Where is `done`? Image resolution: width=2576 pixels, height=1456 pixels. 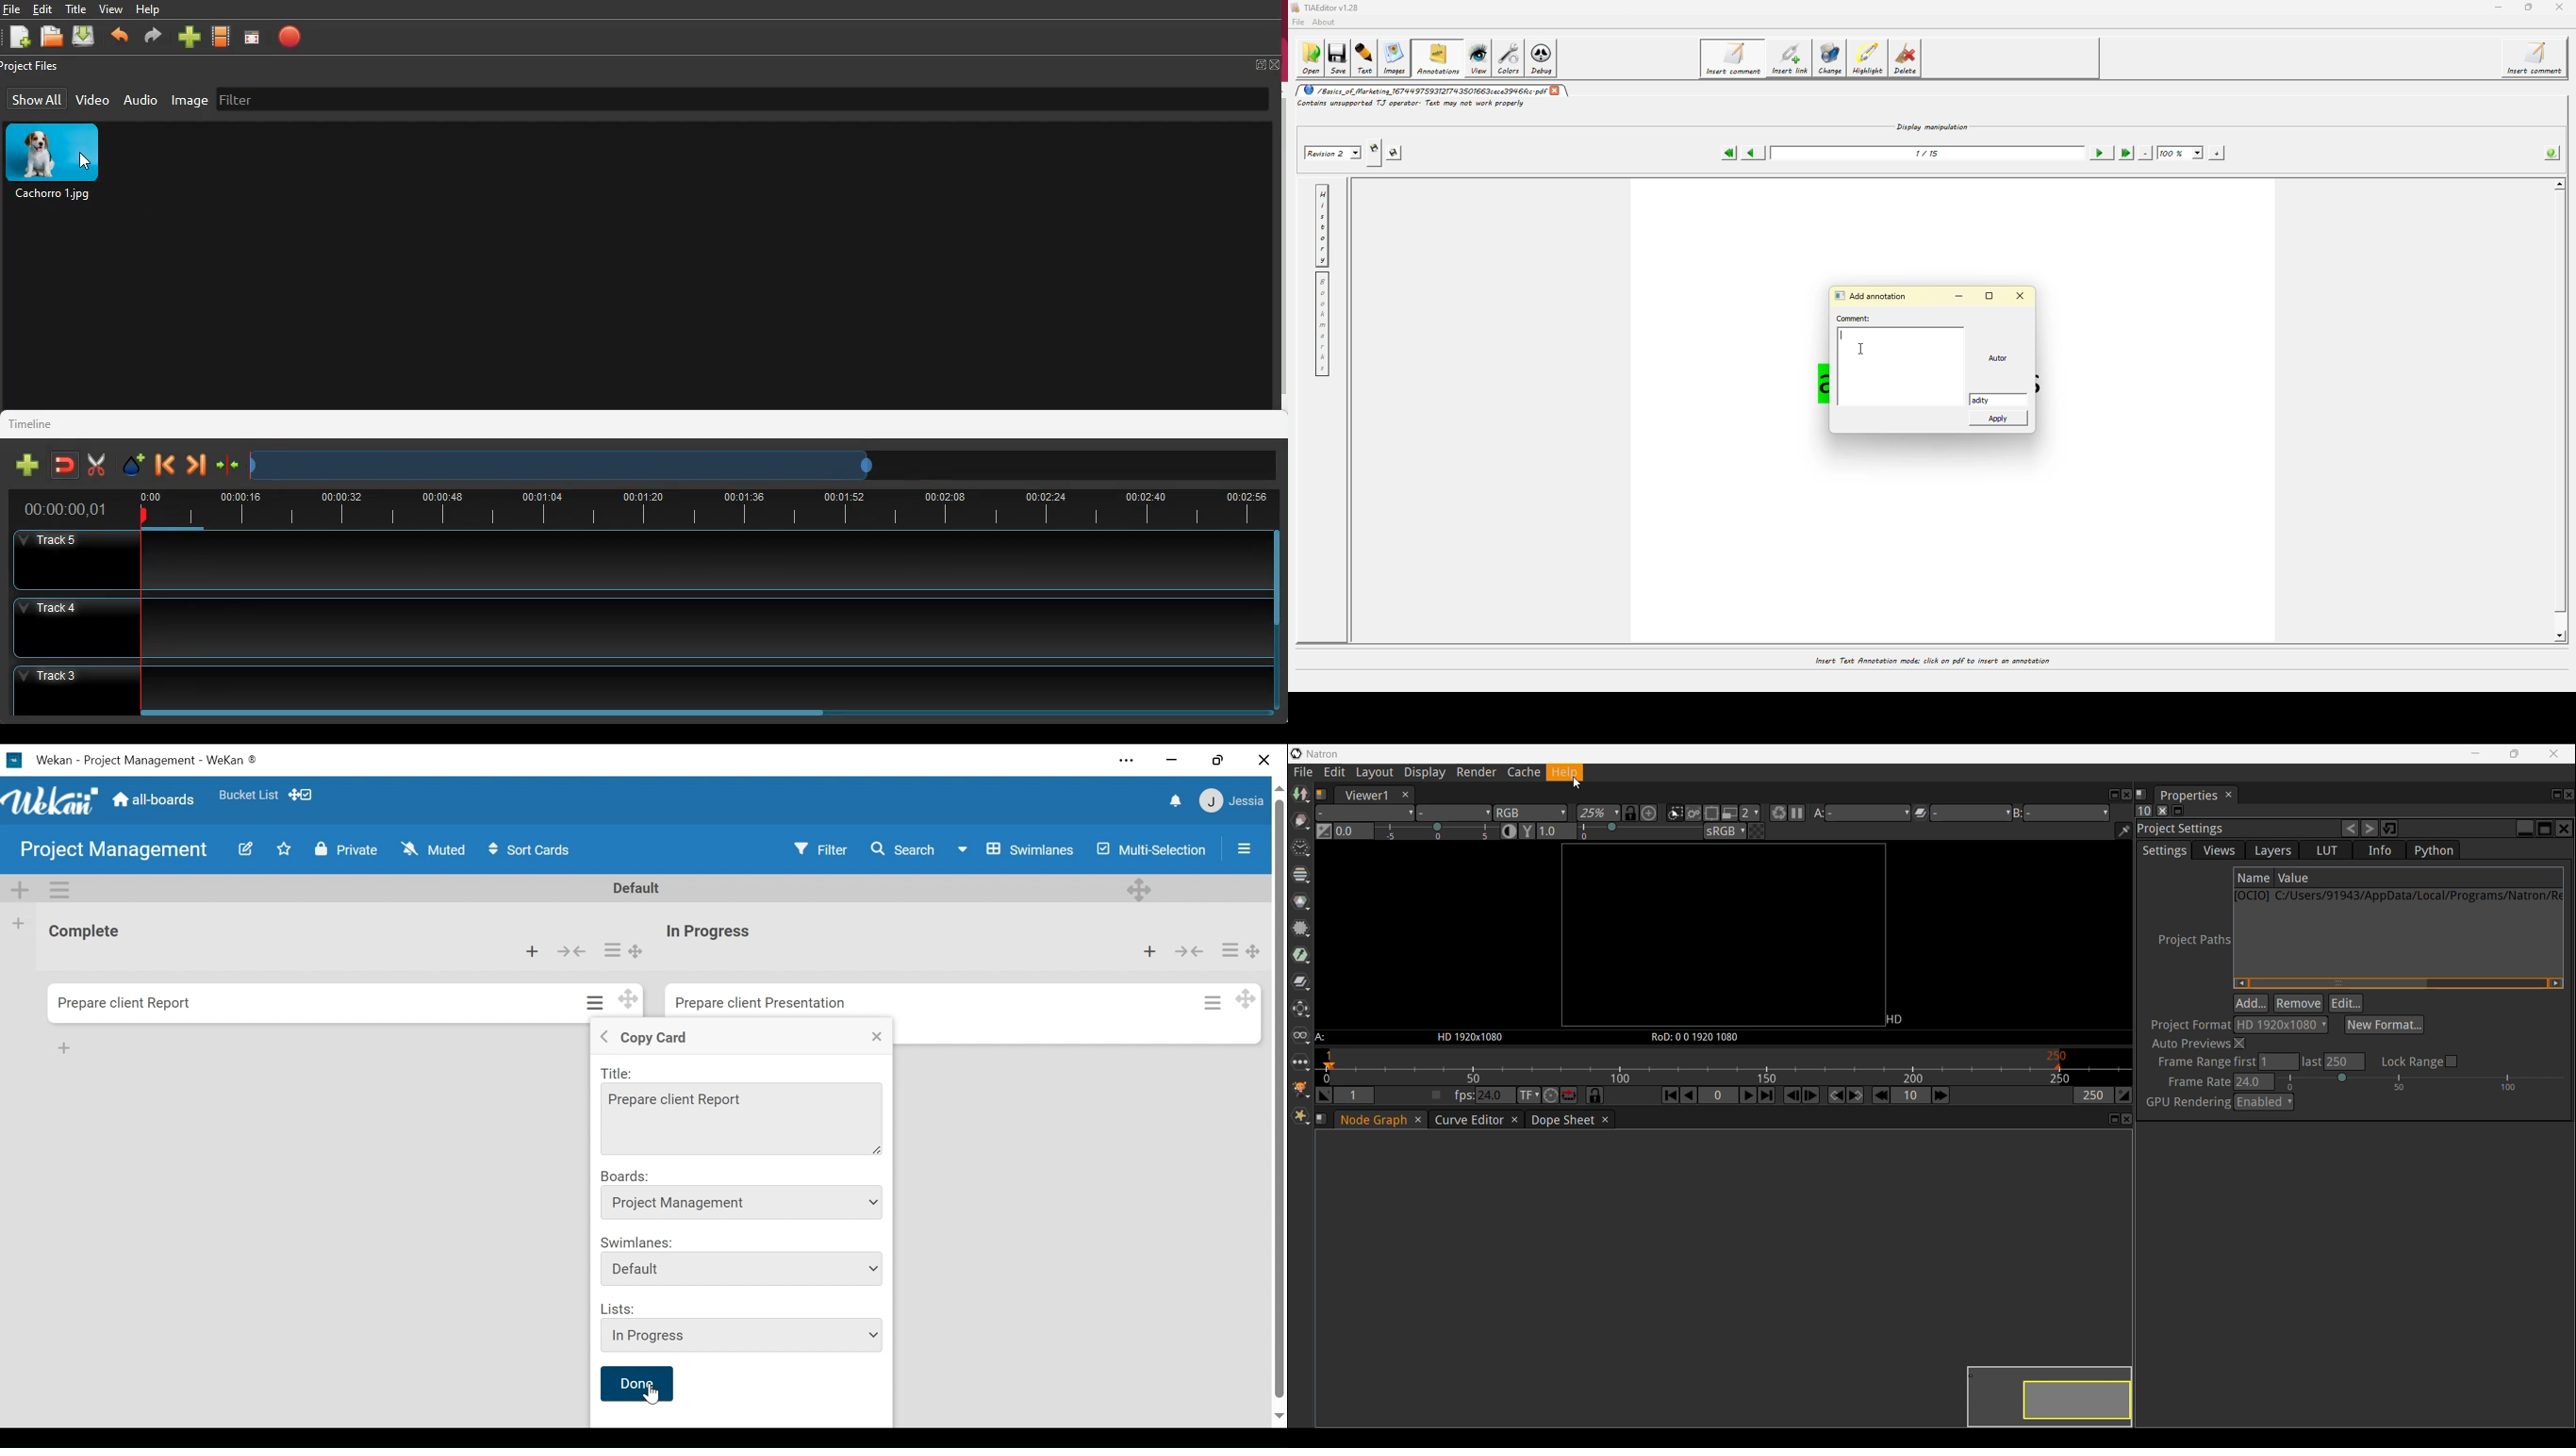
done is located at coordinates (647, 1386).